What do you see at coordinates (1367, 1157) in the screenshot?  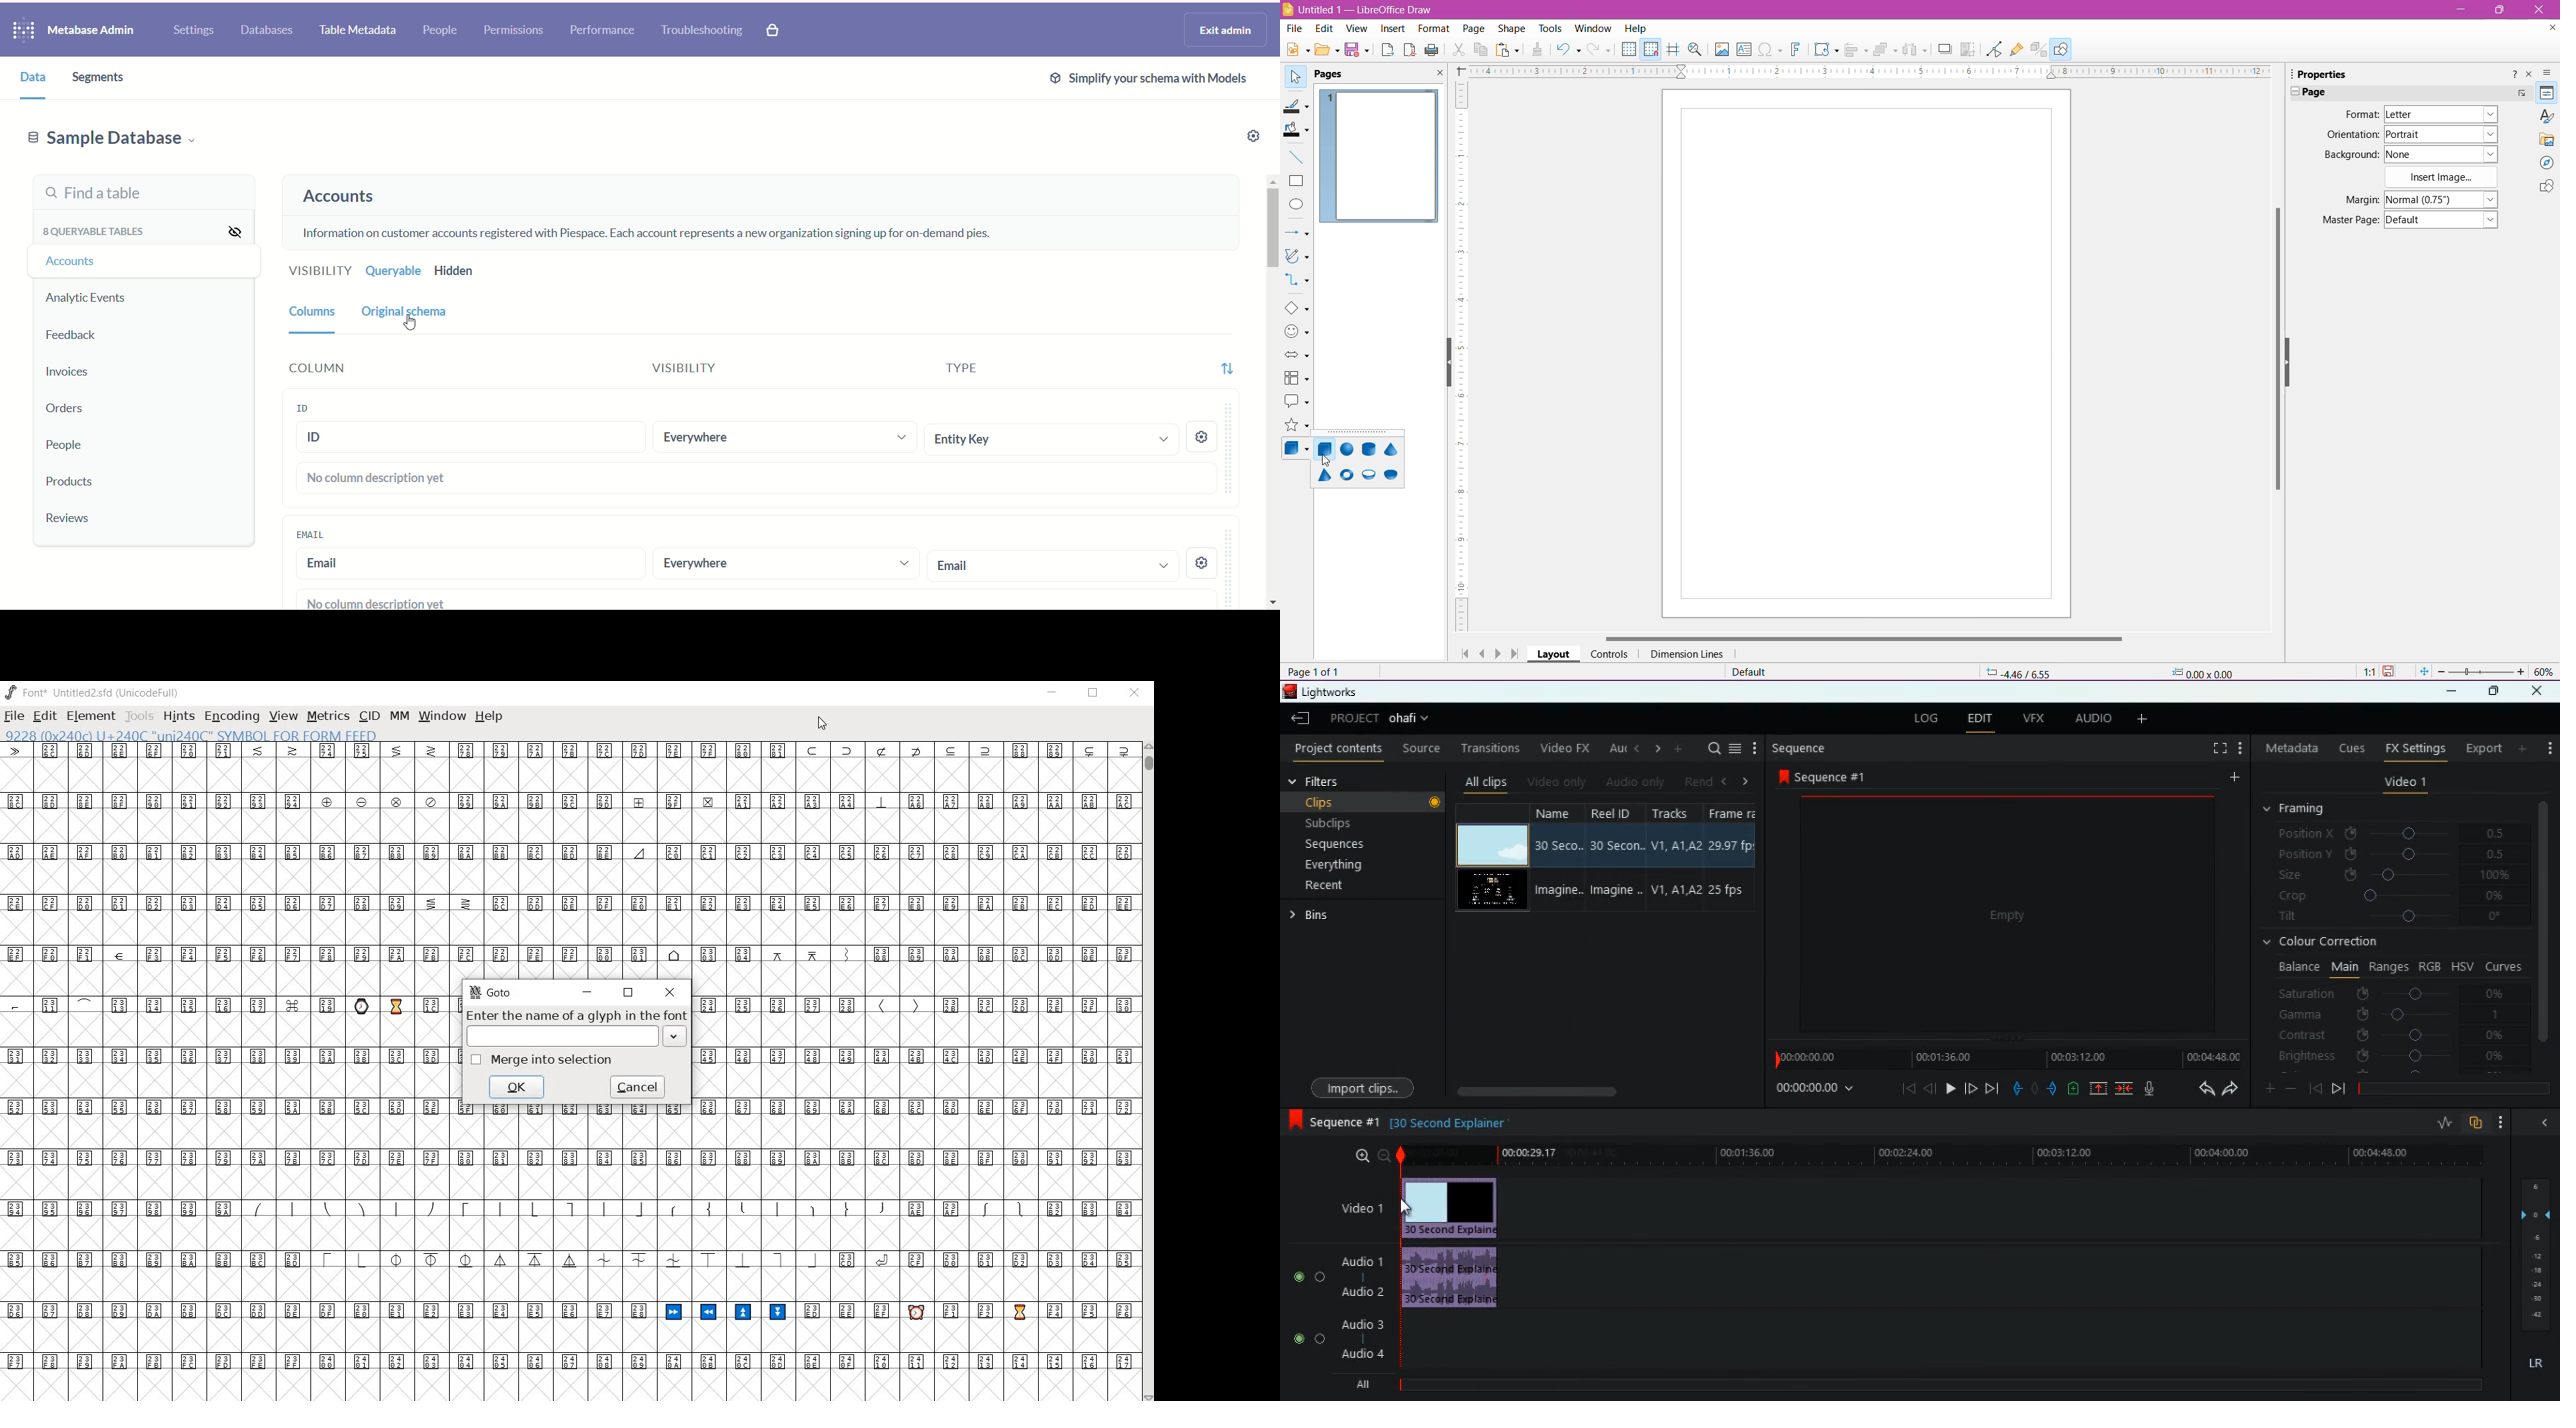 I see `zoom` at bounding box center [1367, 1157].